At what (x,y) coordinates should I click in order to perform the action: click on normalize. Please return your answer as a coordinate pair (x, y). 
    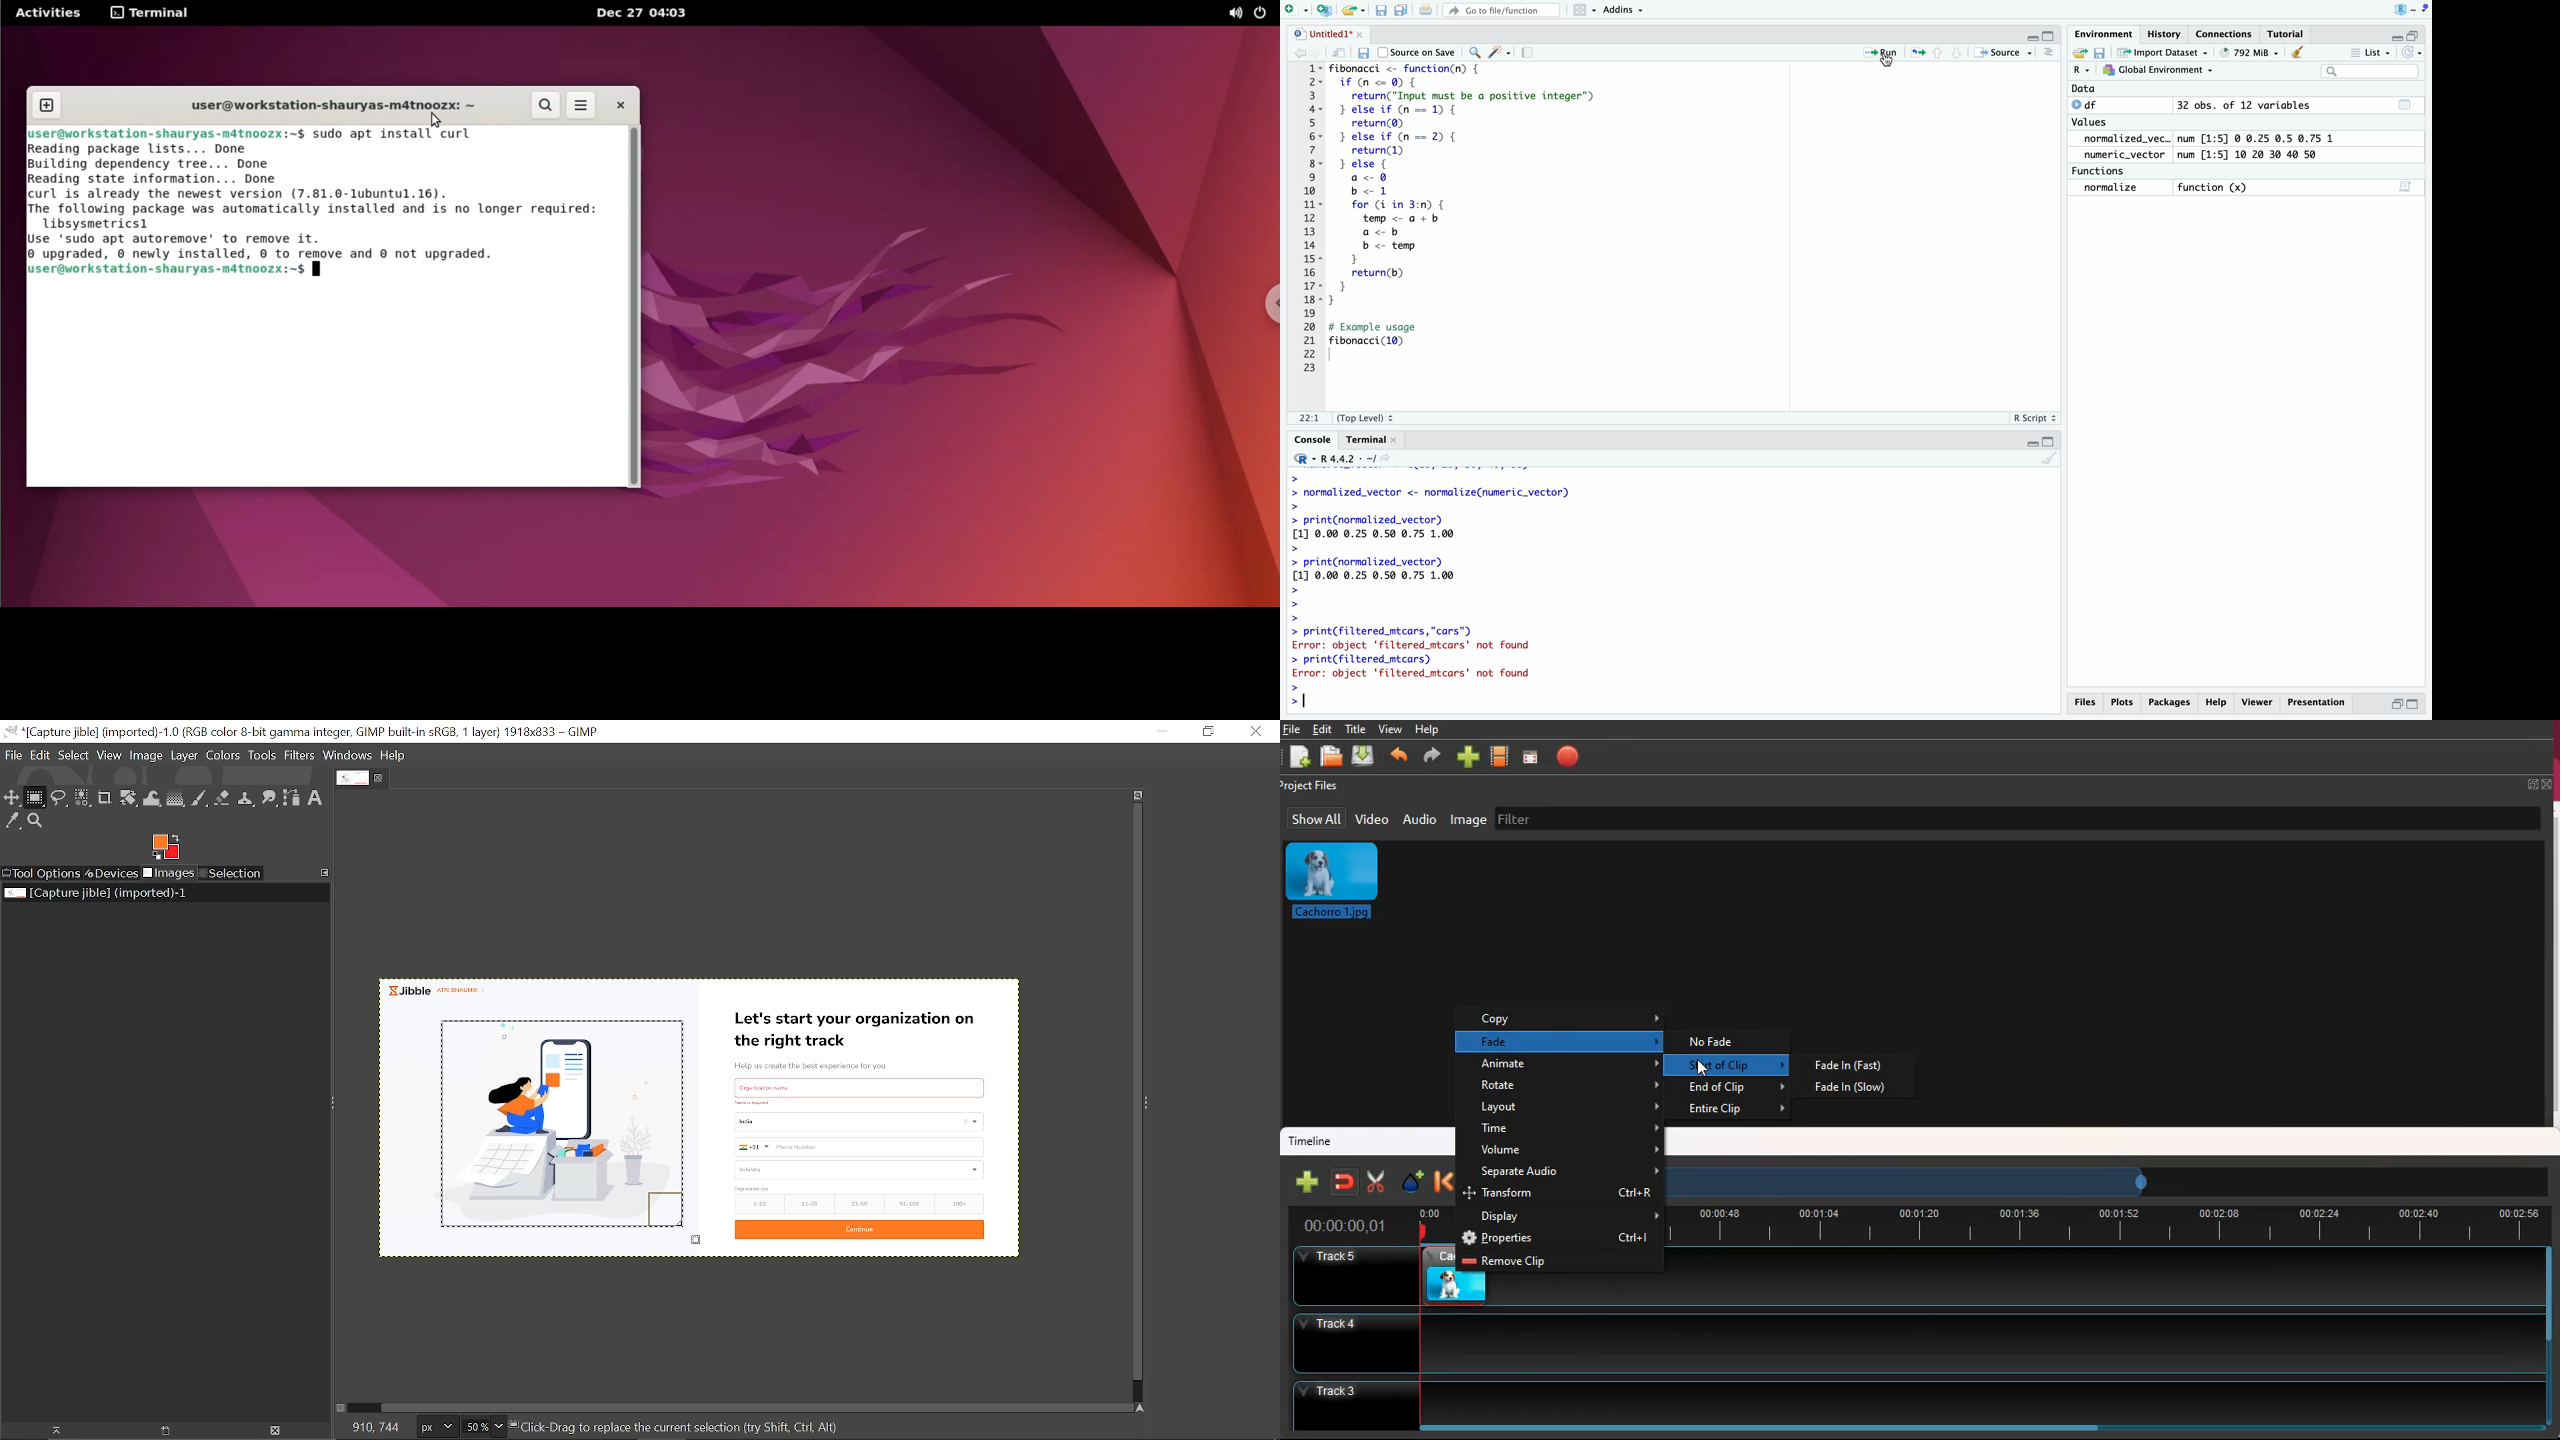
    Looking at the image, I should click on (2110, 188).